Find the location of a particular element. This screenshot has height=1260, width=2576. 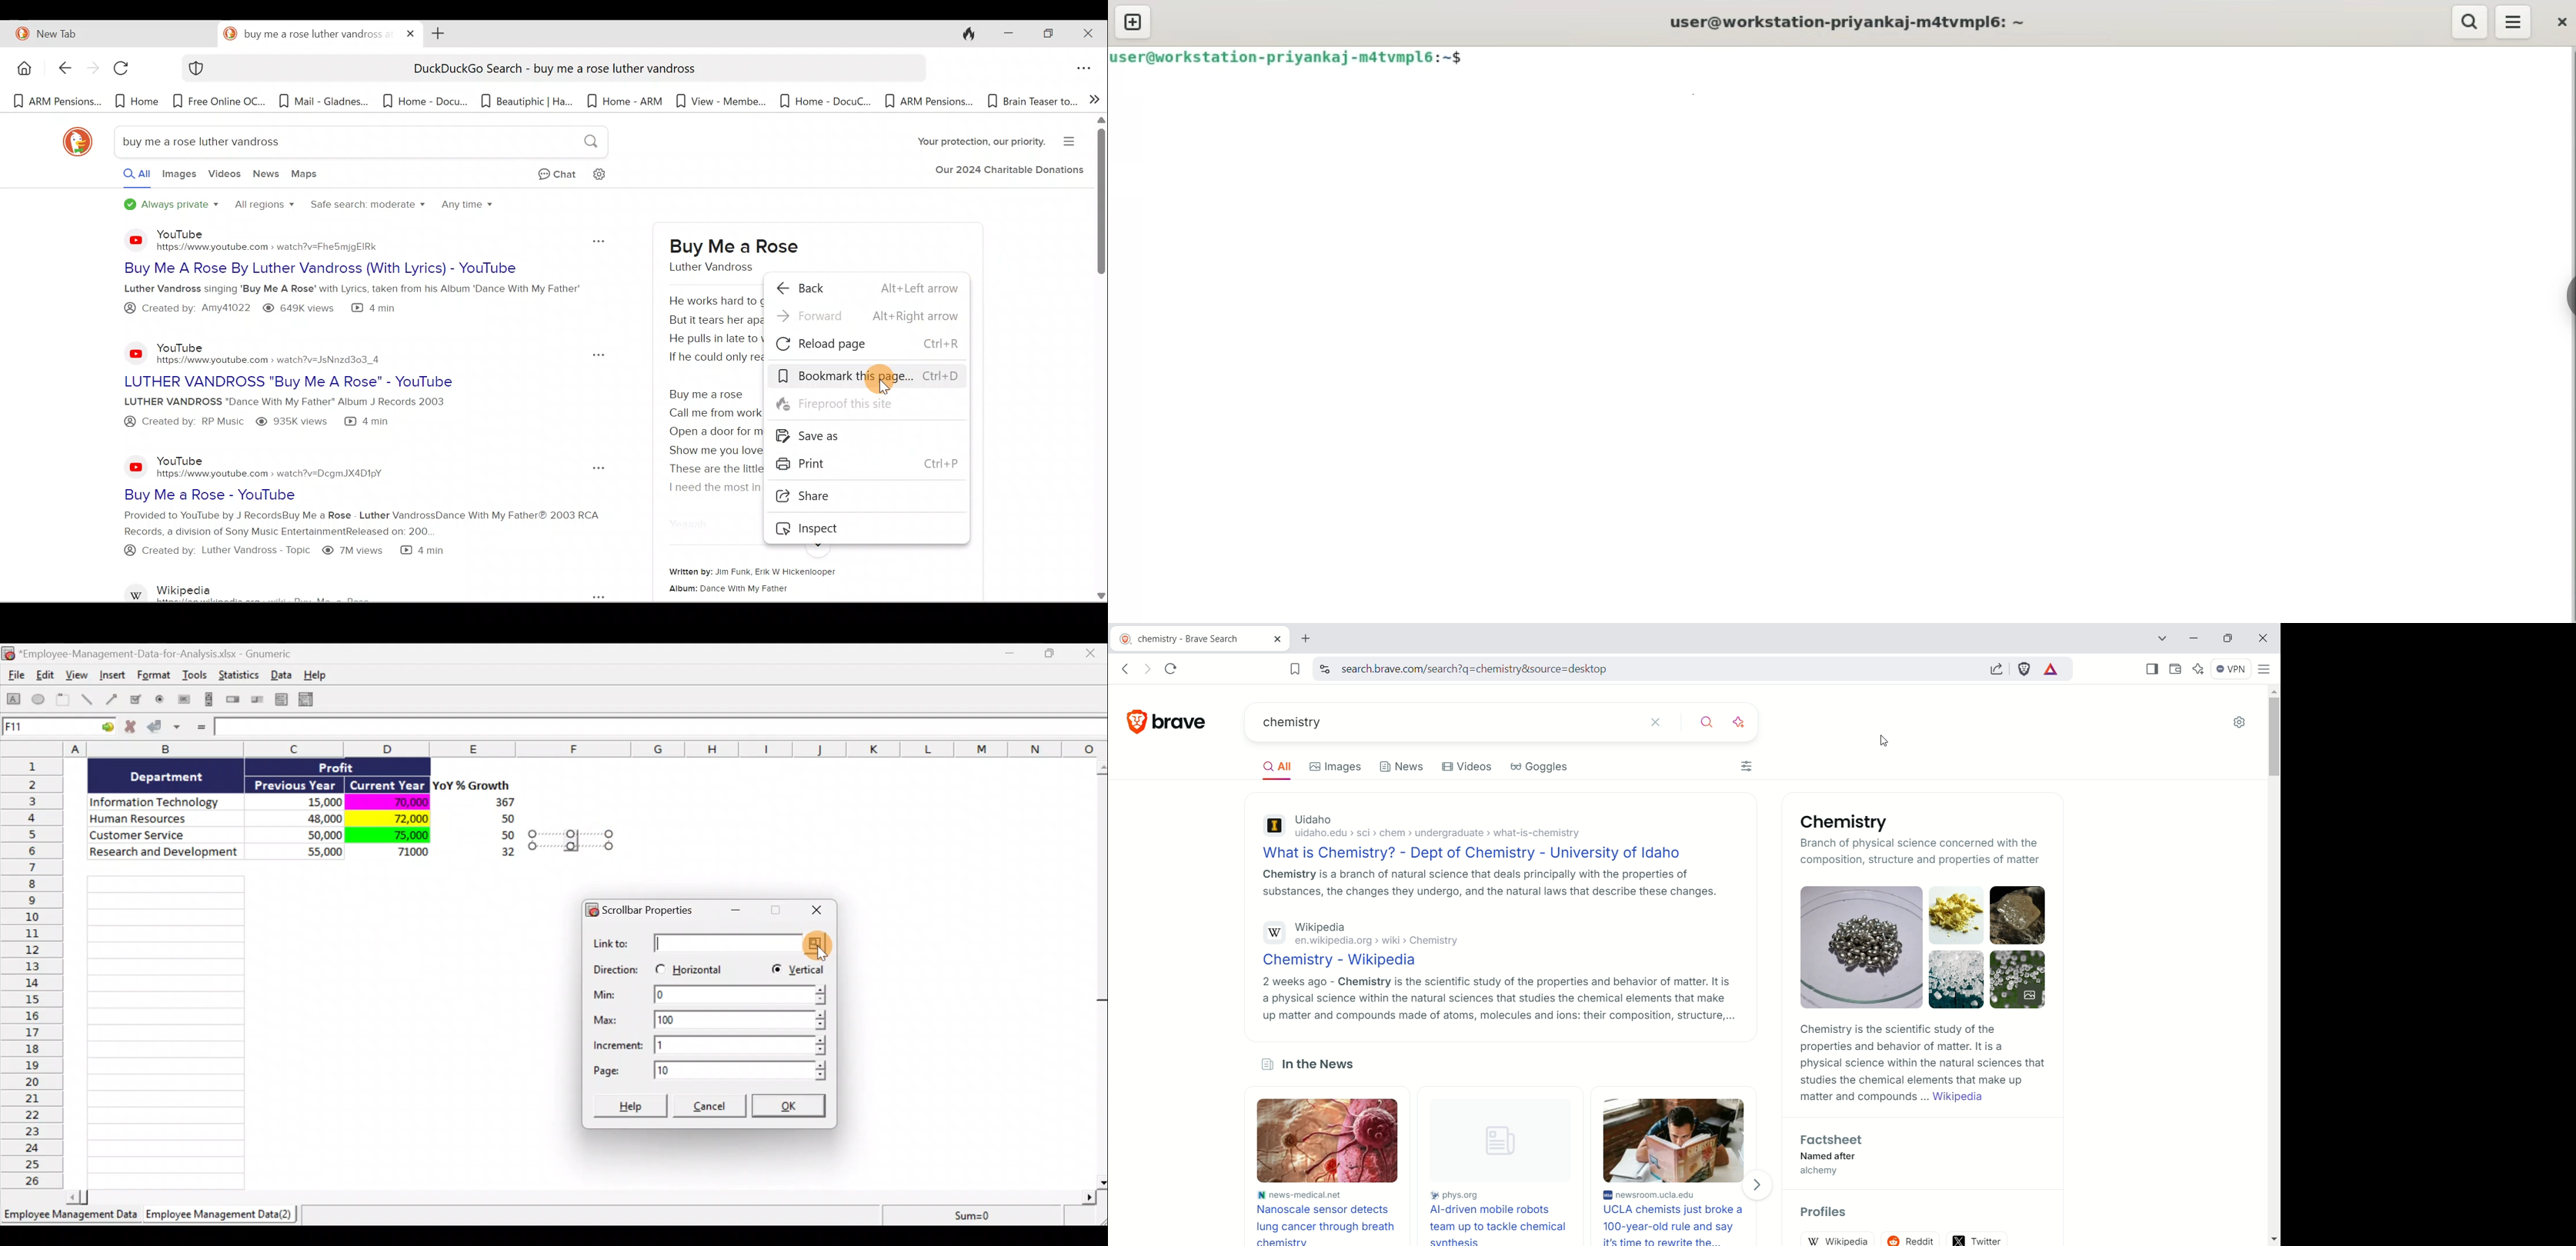

Chat privately with AI is located at coordinates (548, 175).